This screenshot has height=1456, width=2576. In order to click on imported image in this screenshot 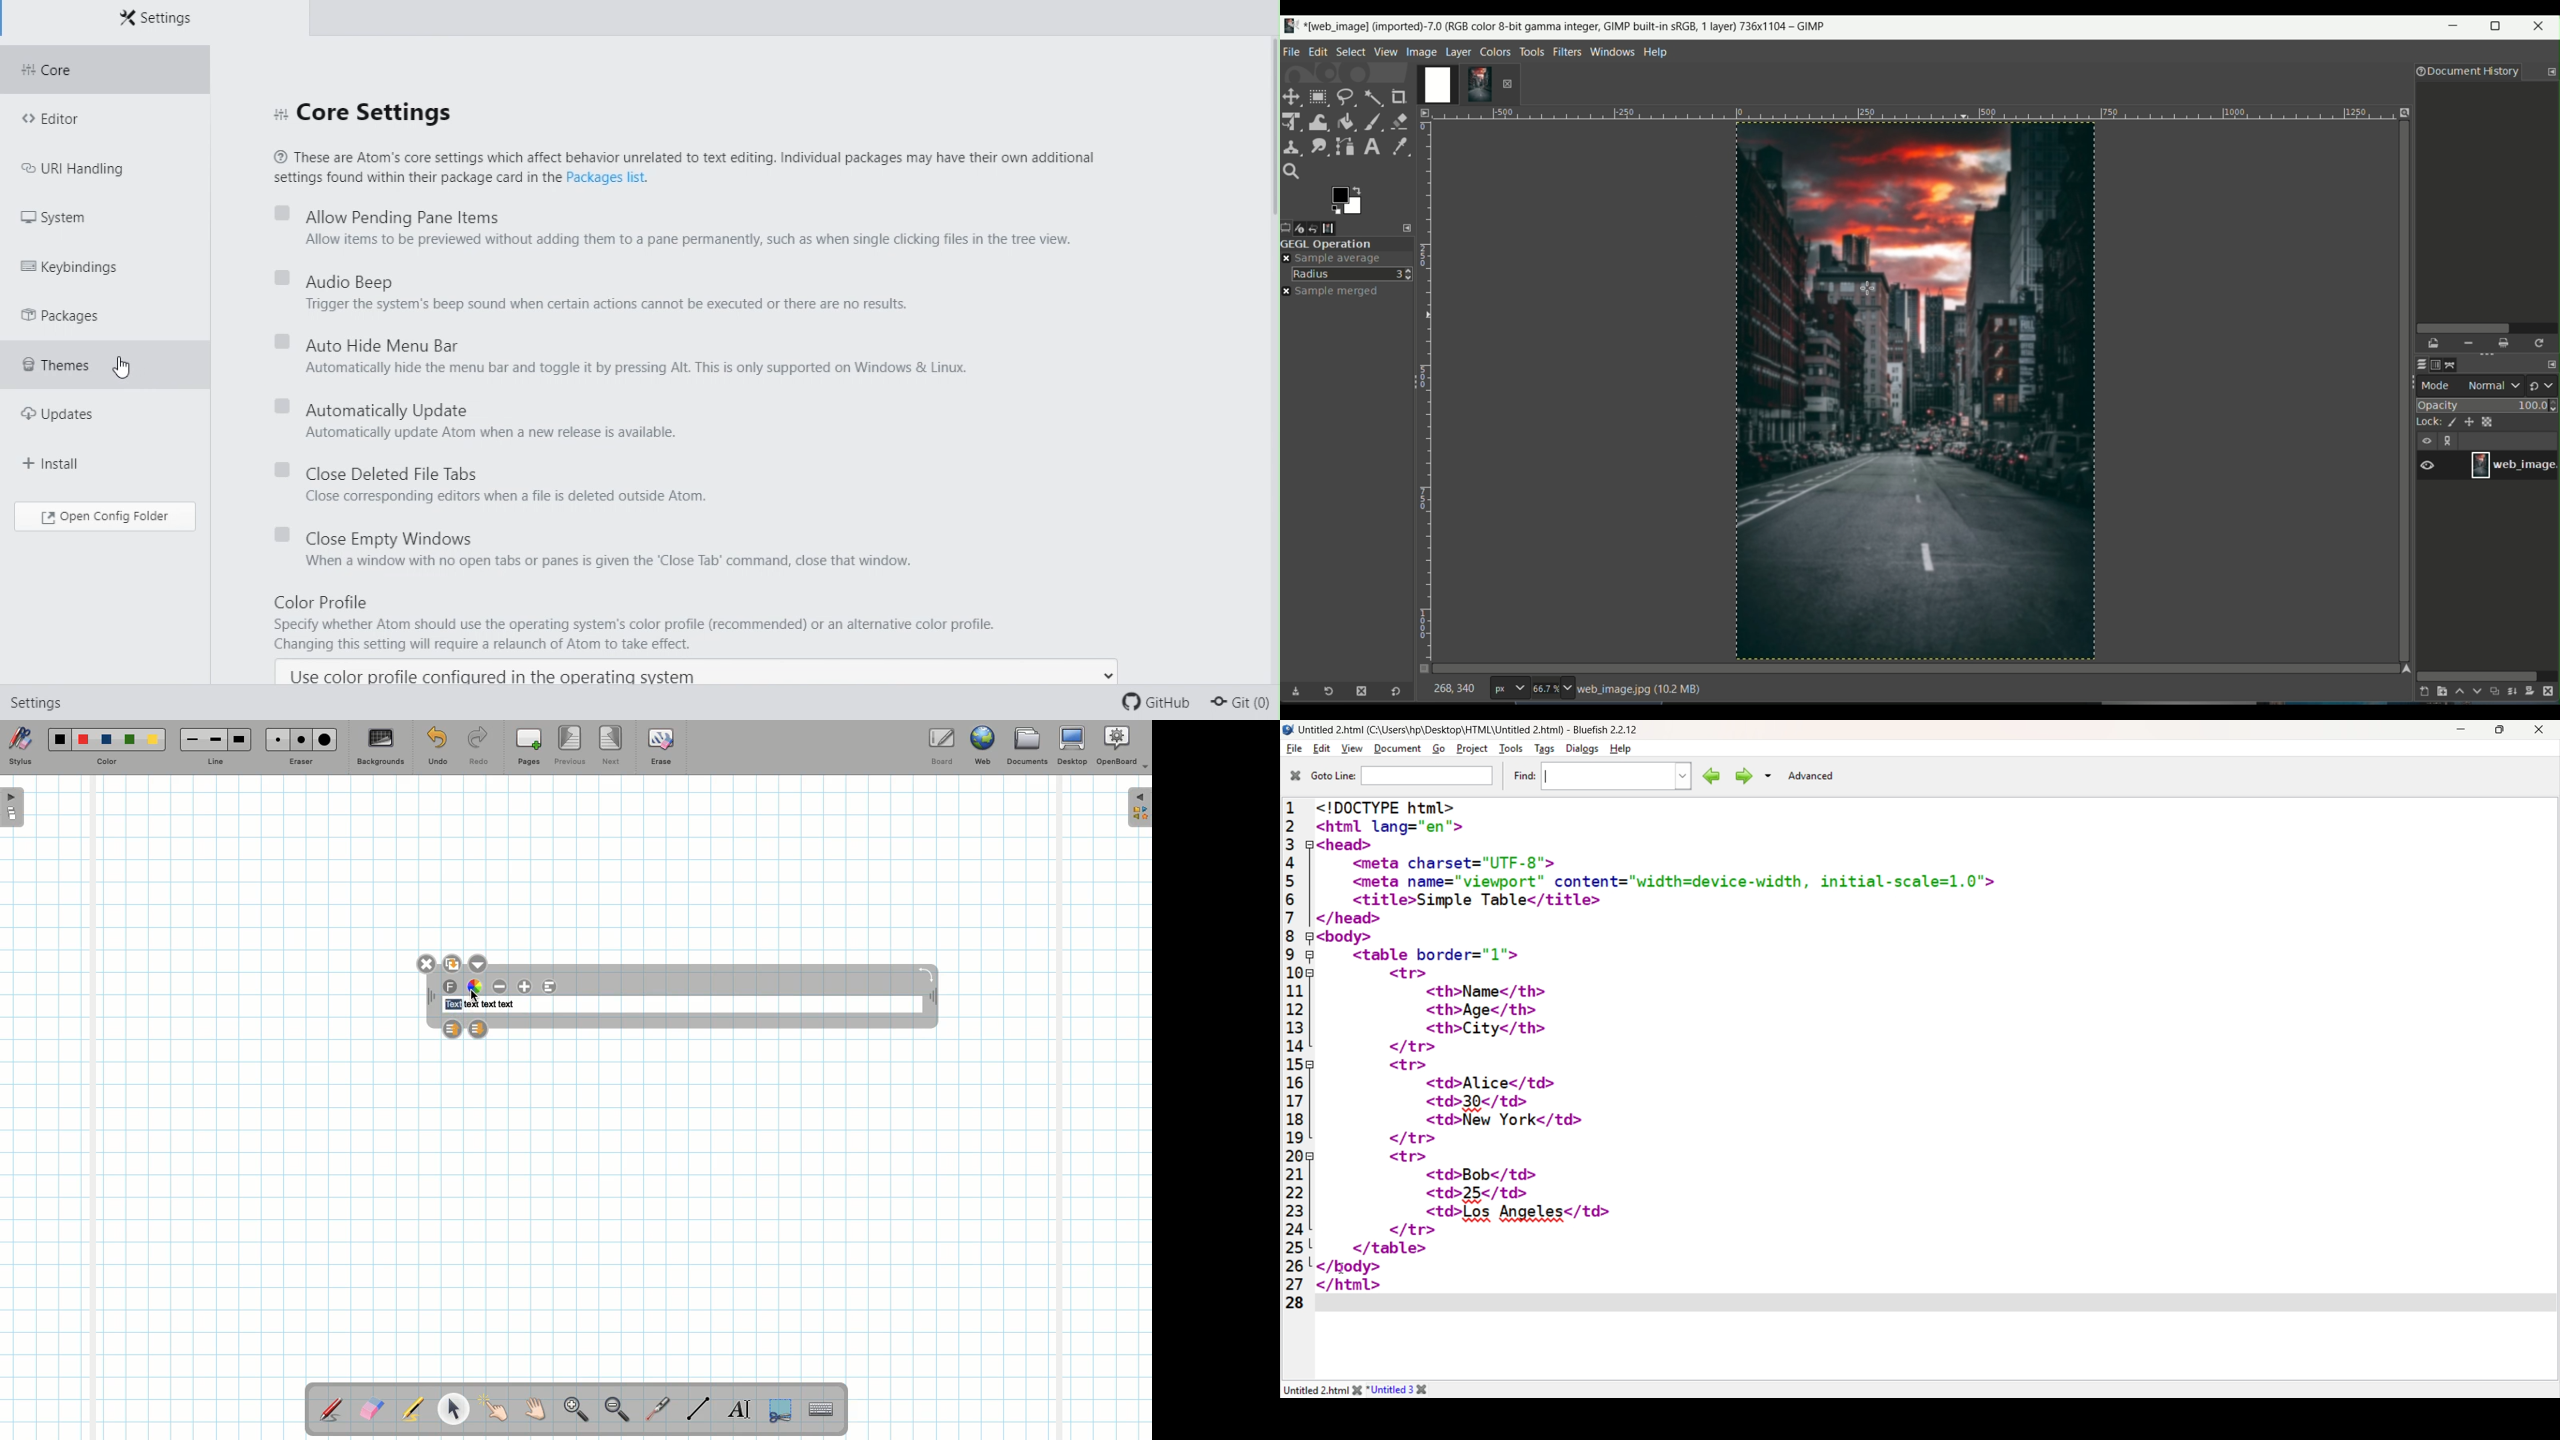, I will do `click(1457, 85)`.